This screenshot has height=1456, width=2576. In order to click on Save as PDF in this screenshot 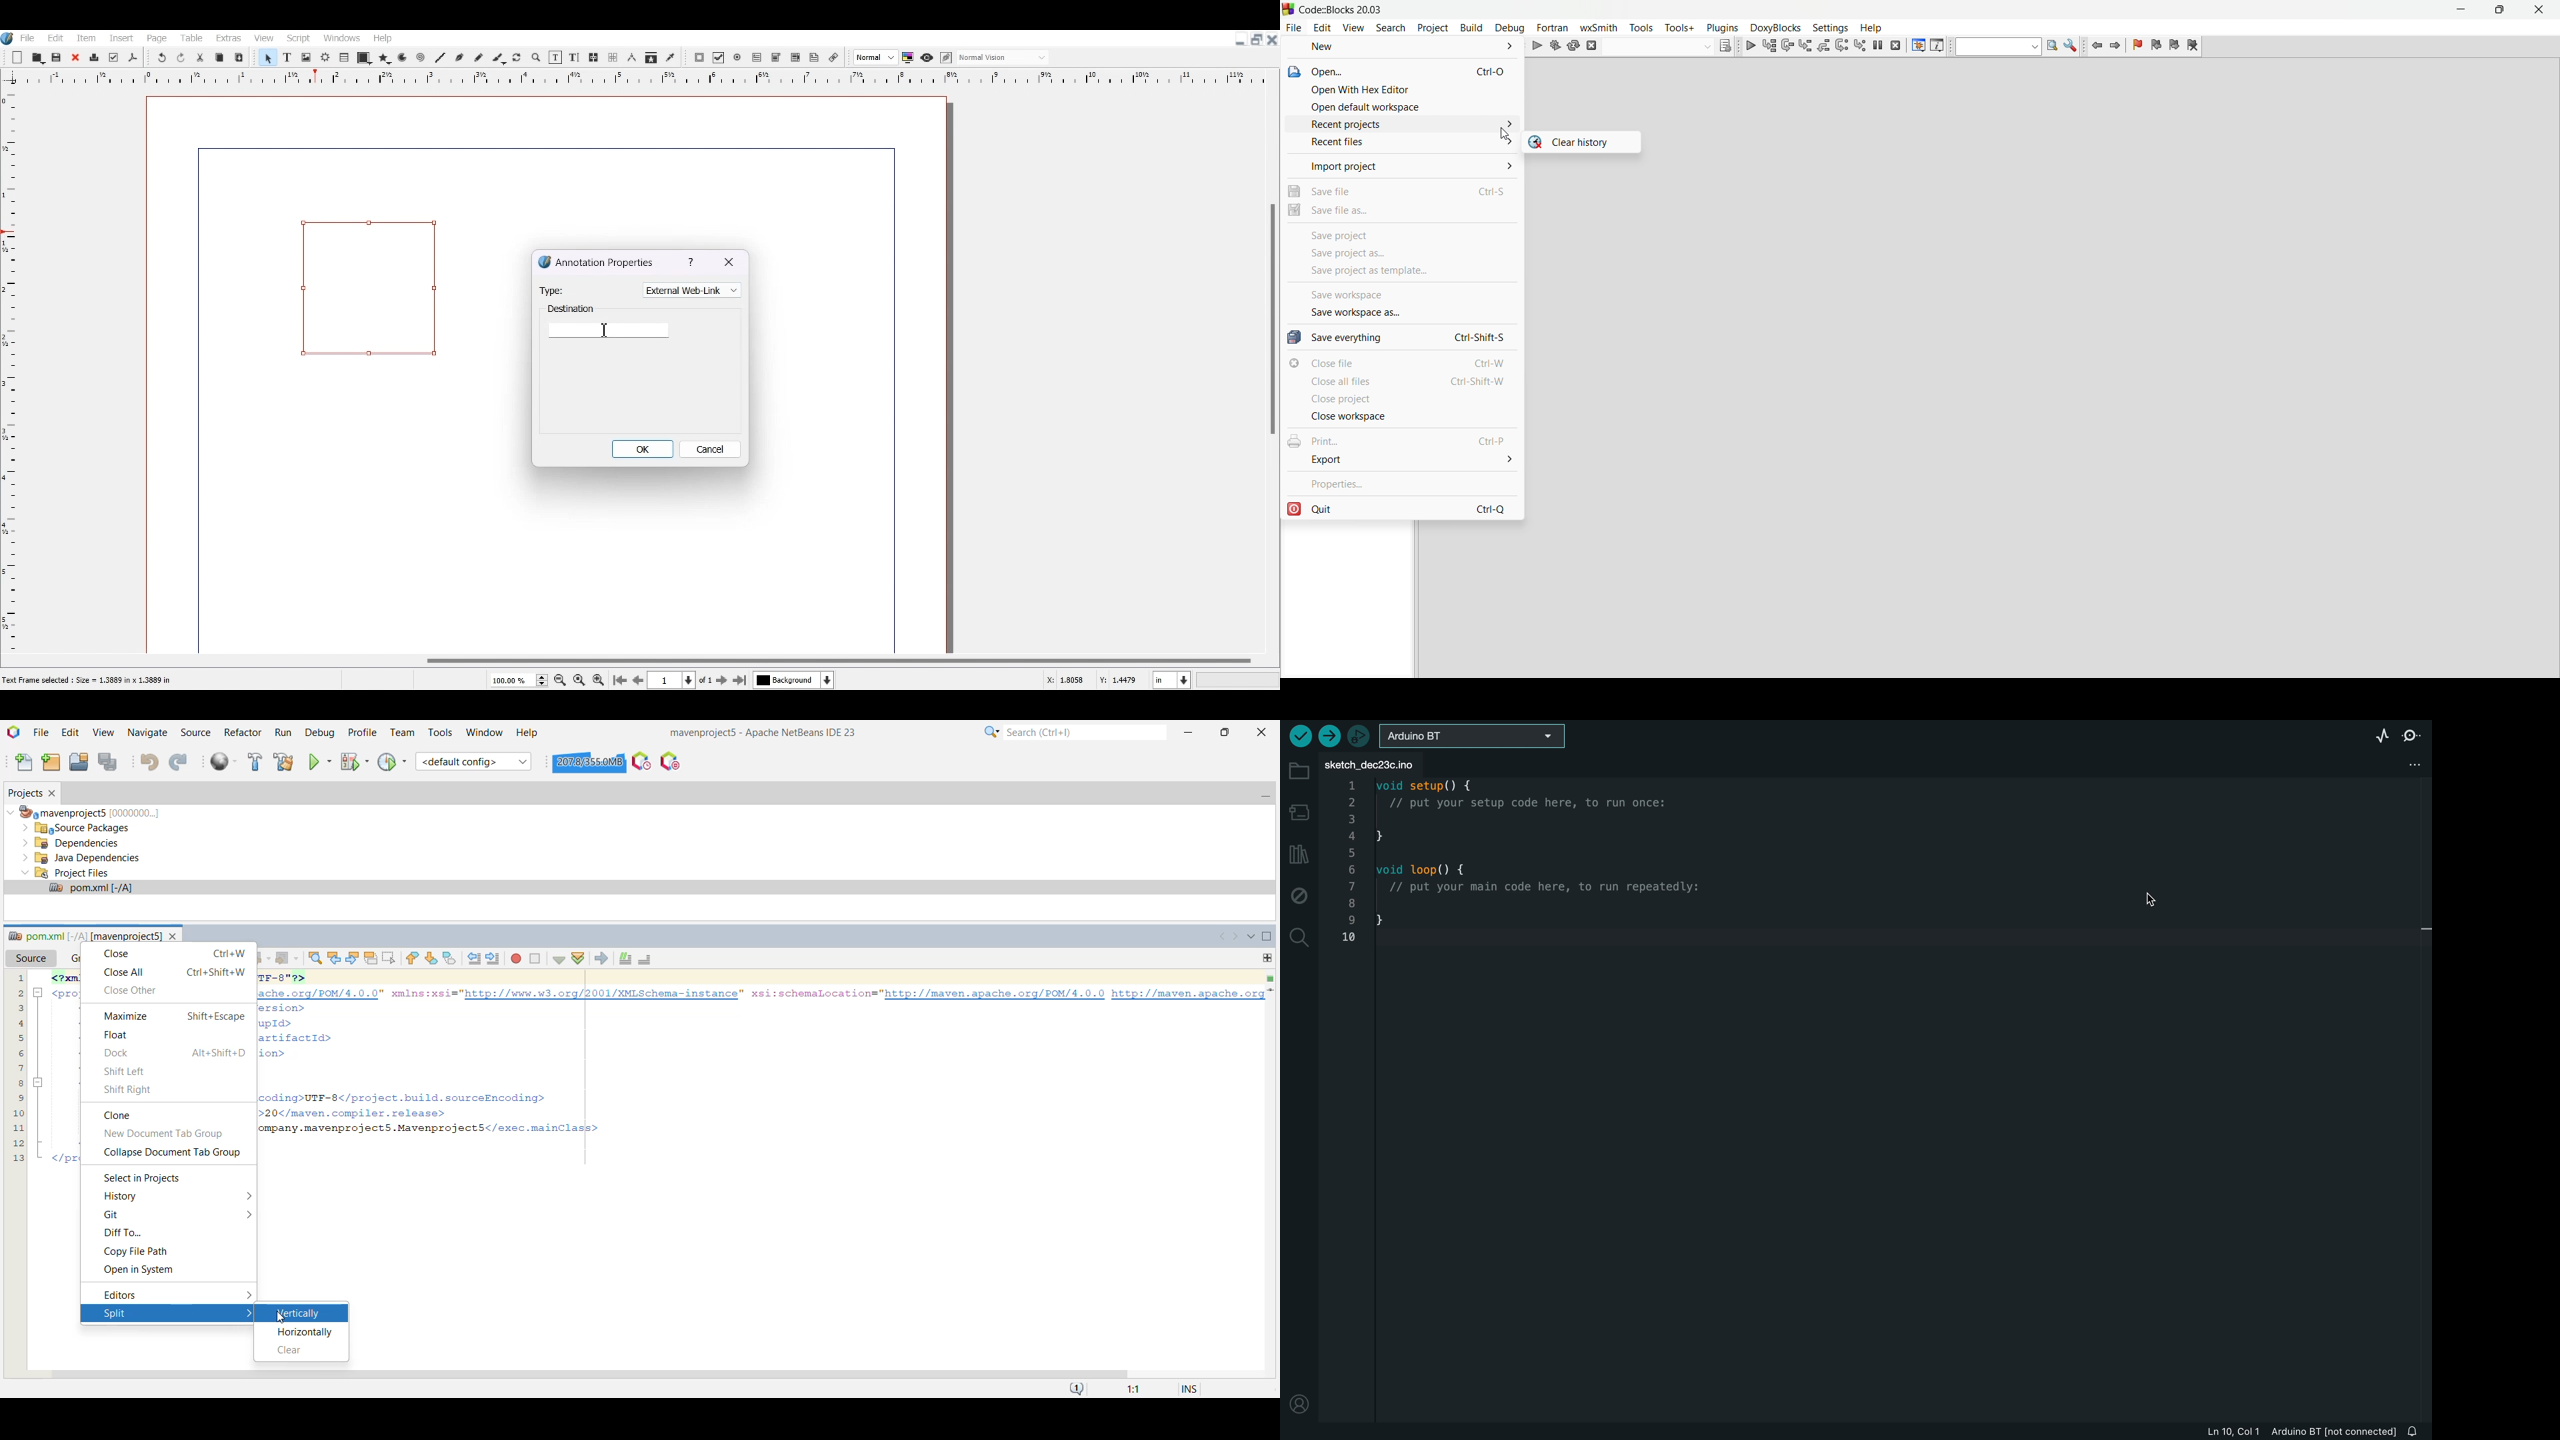, I will do `click(133, 58)`.